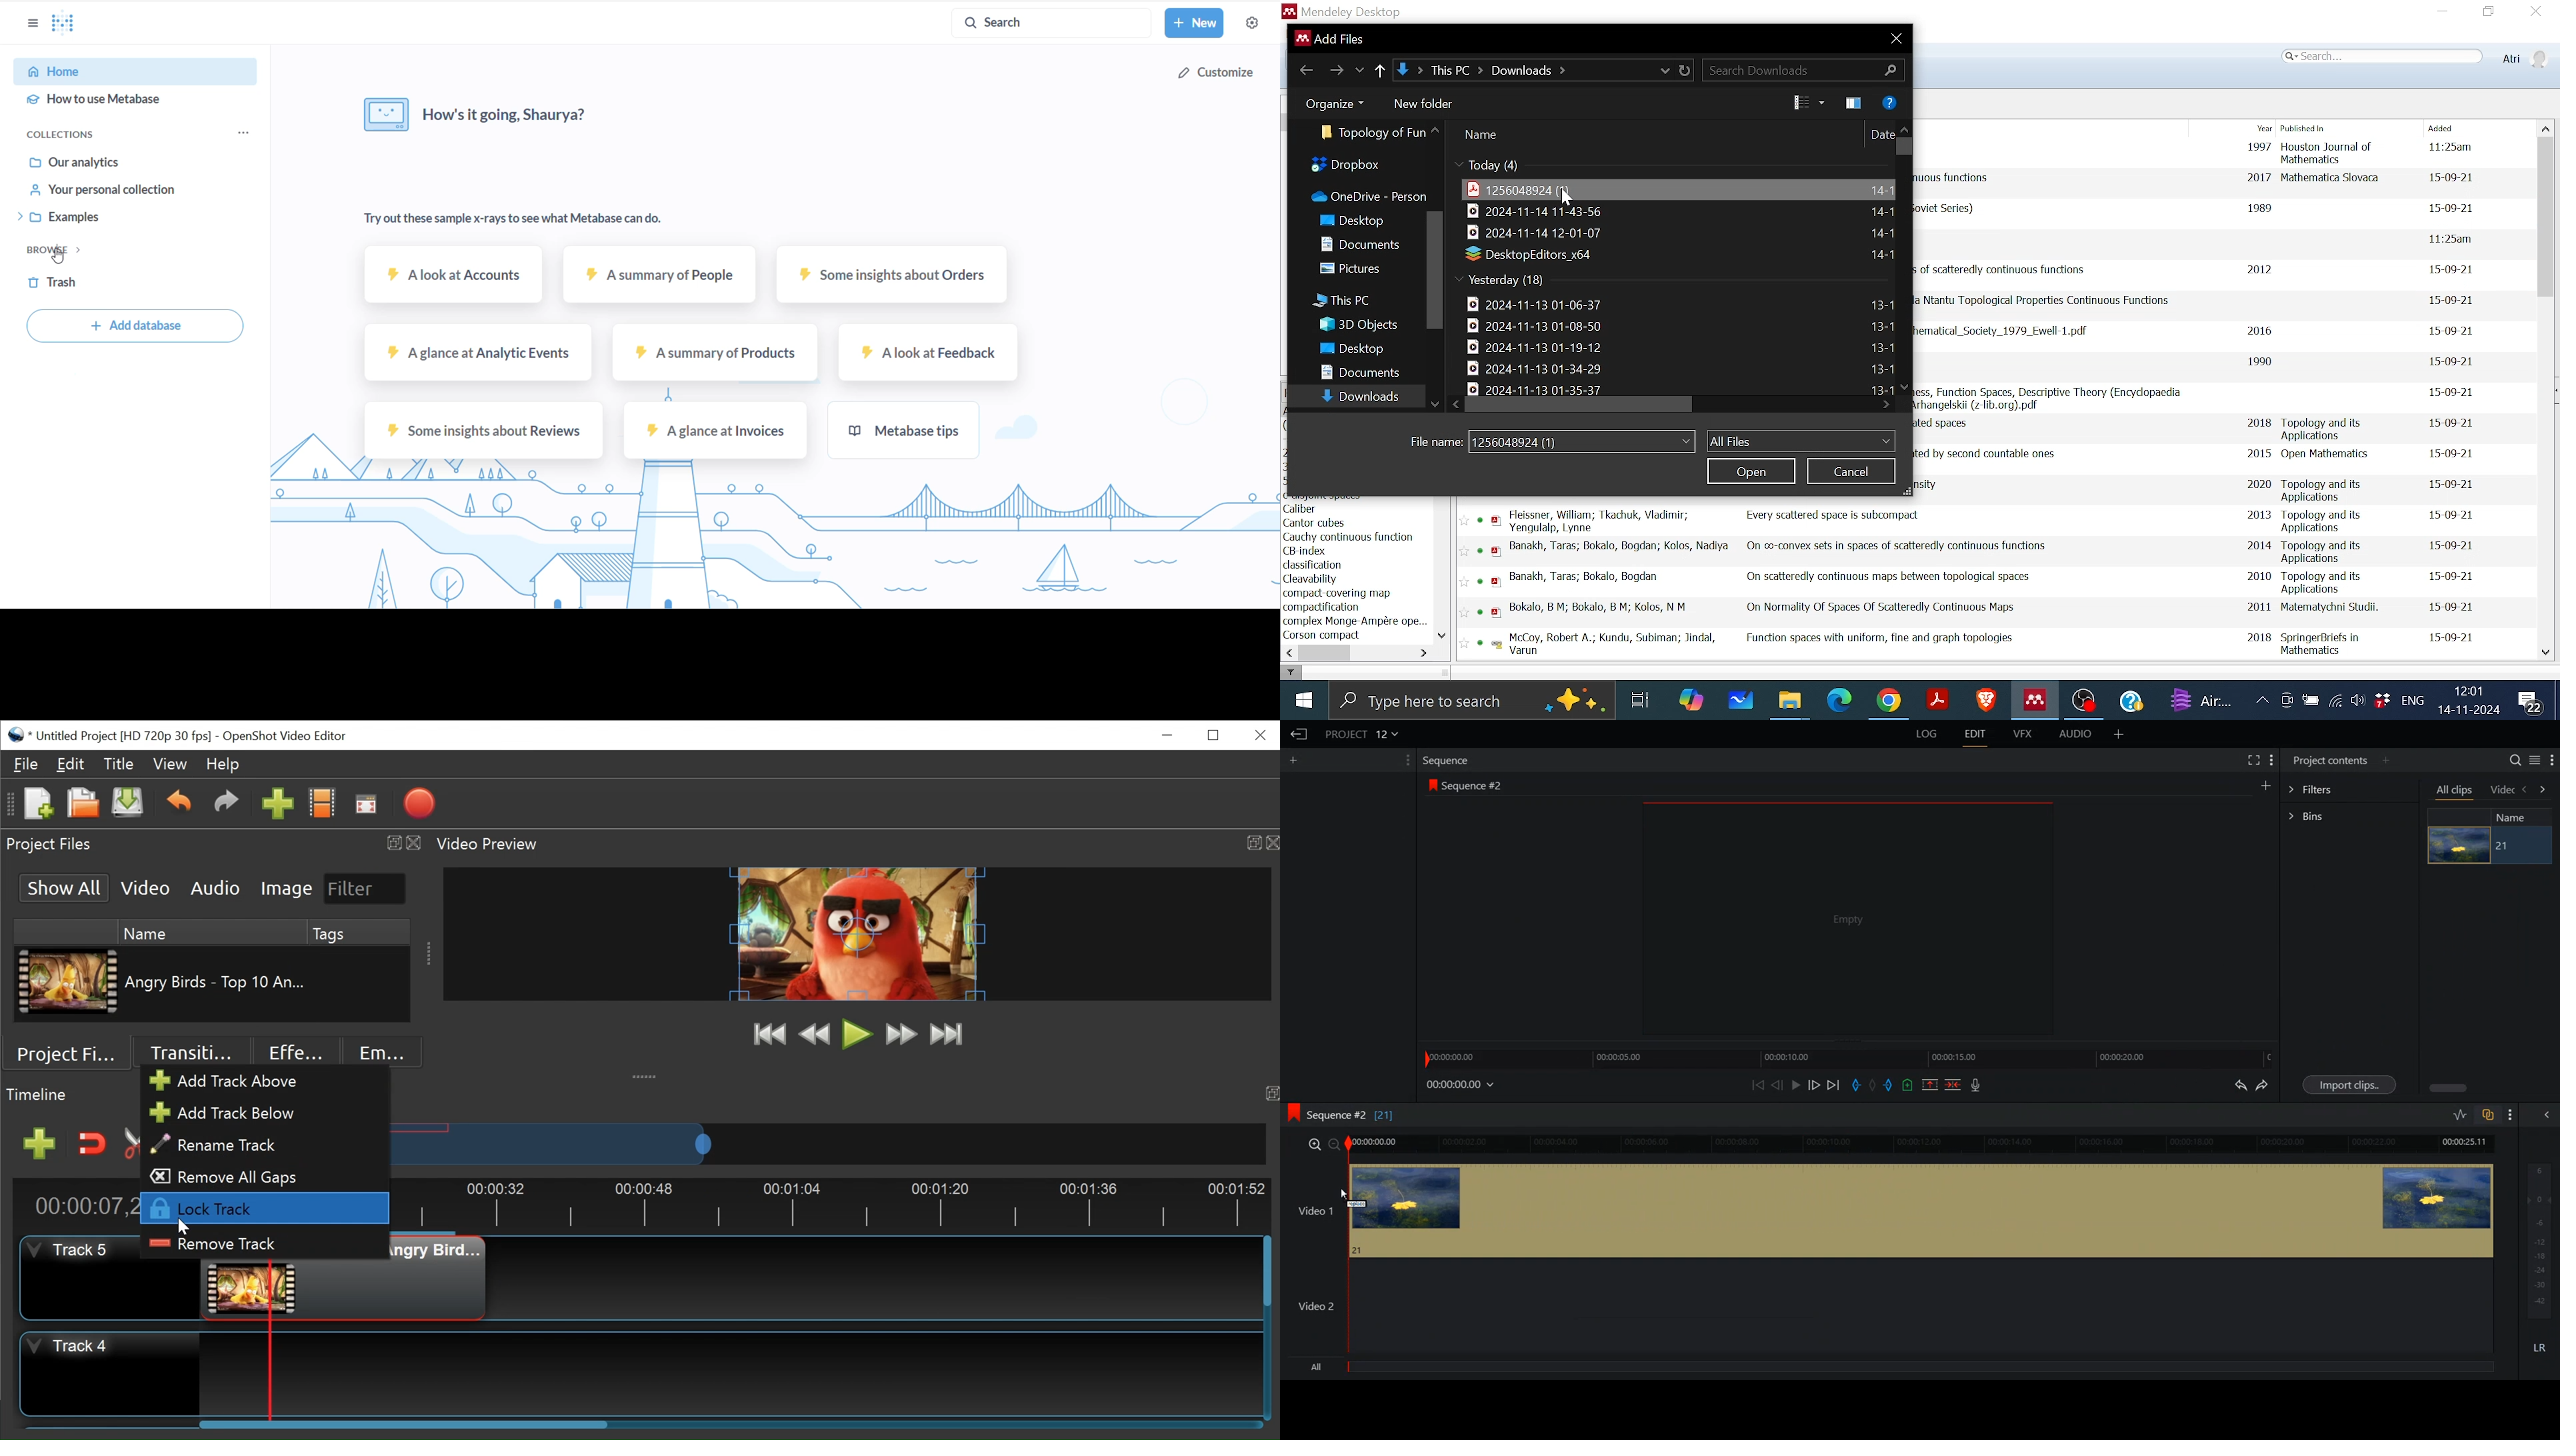 This screenshot has height=1456, width=2576. I want to click on Restore, so click(1213, 737).